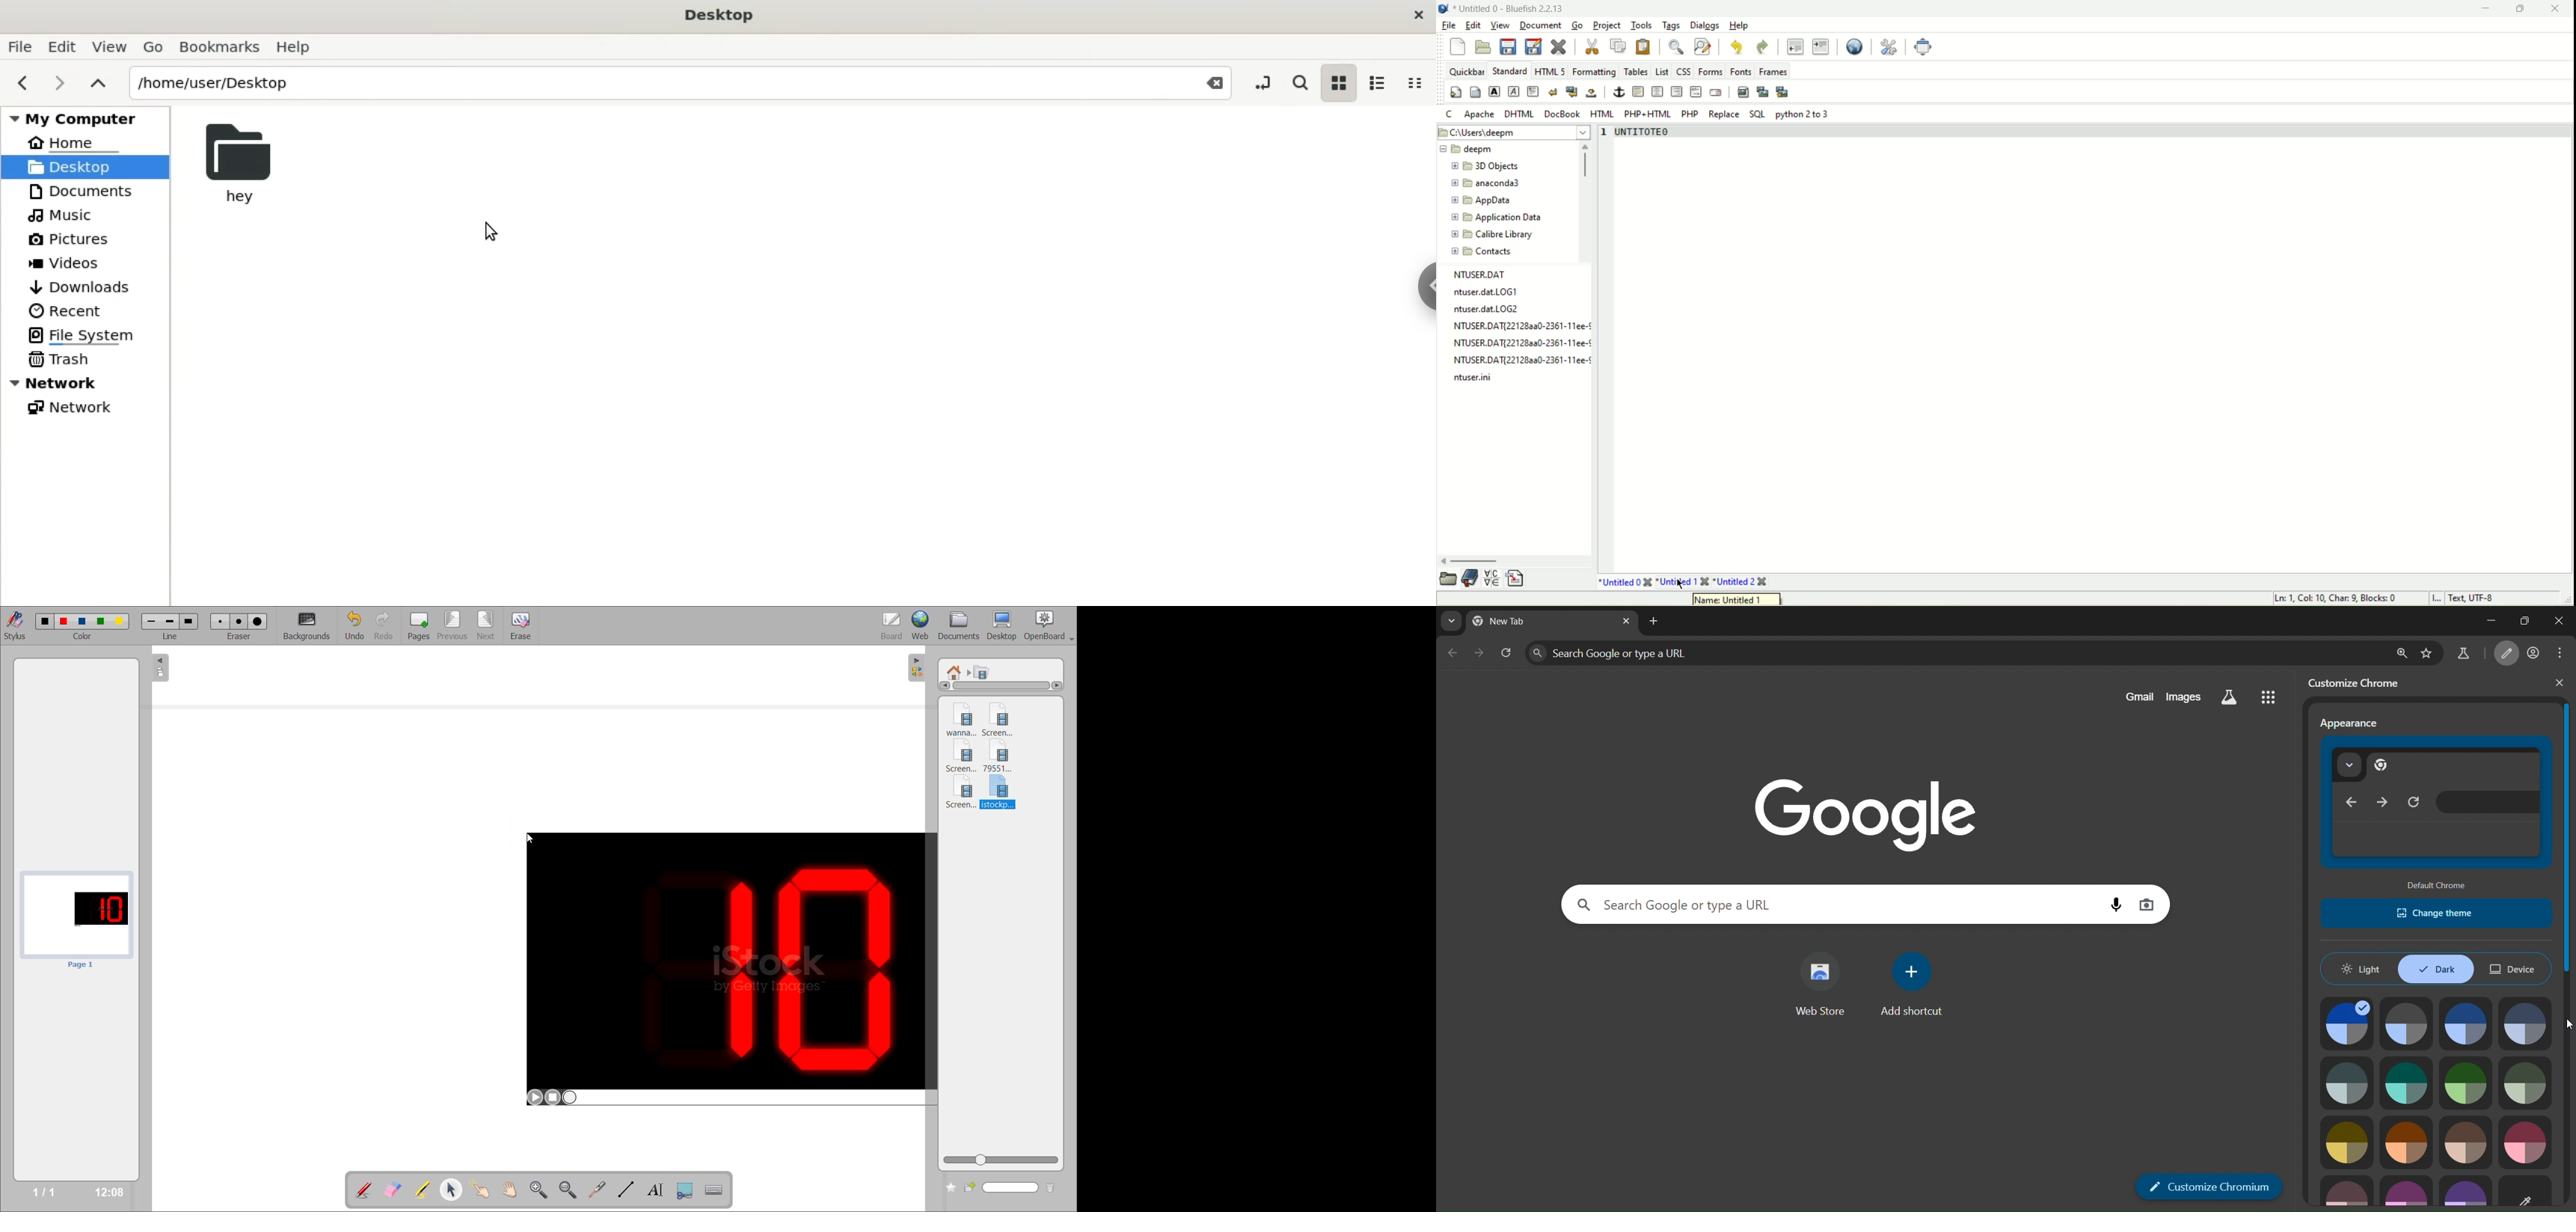  What do you see at coordinates (450, 626) in the screenshot?
I see `previous` at bounding box center [450, 626].